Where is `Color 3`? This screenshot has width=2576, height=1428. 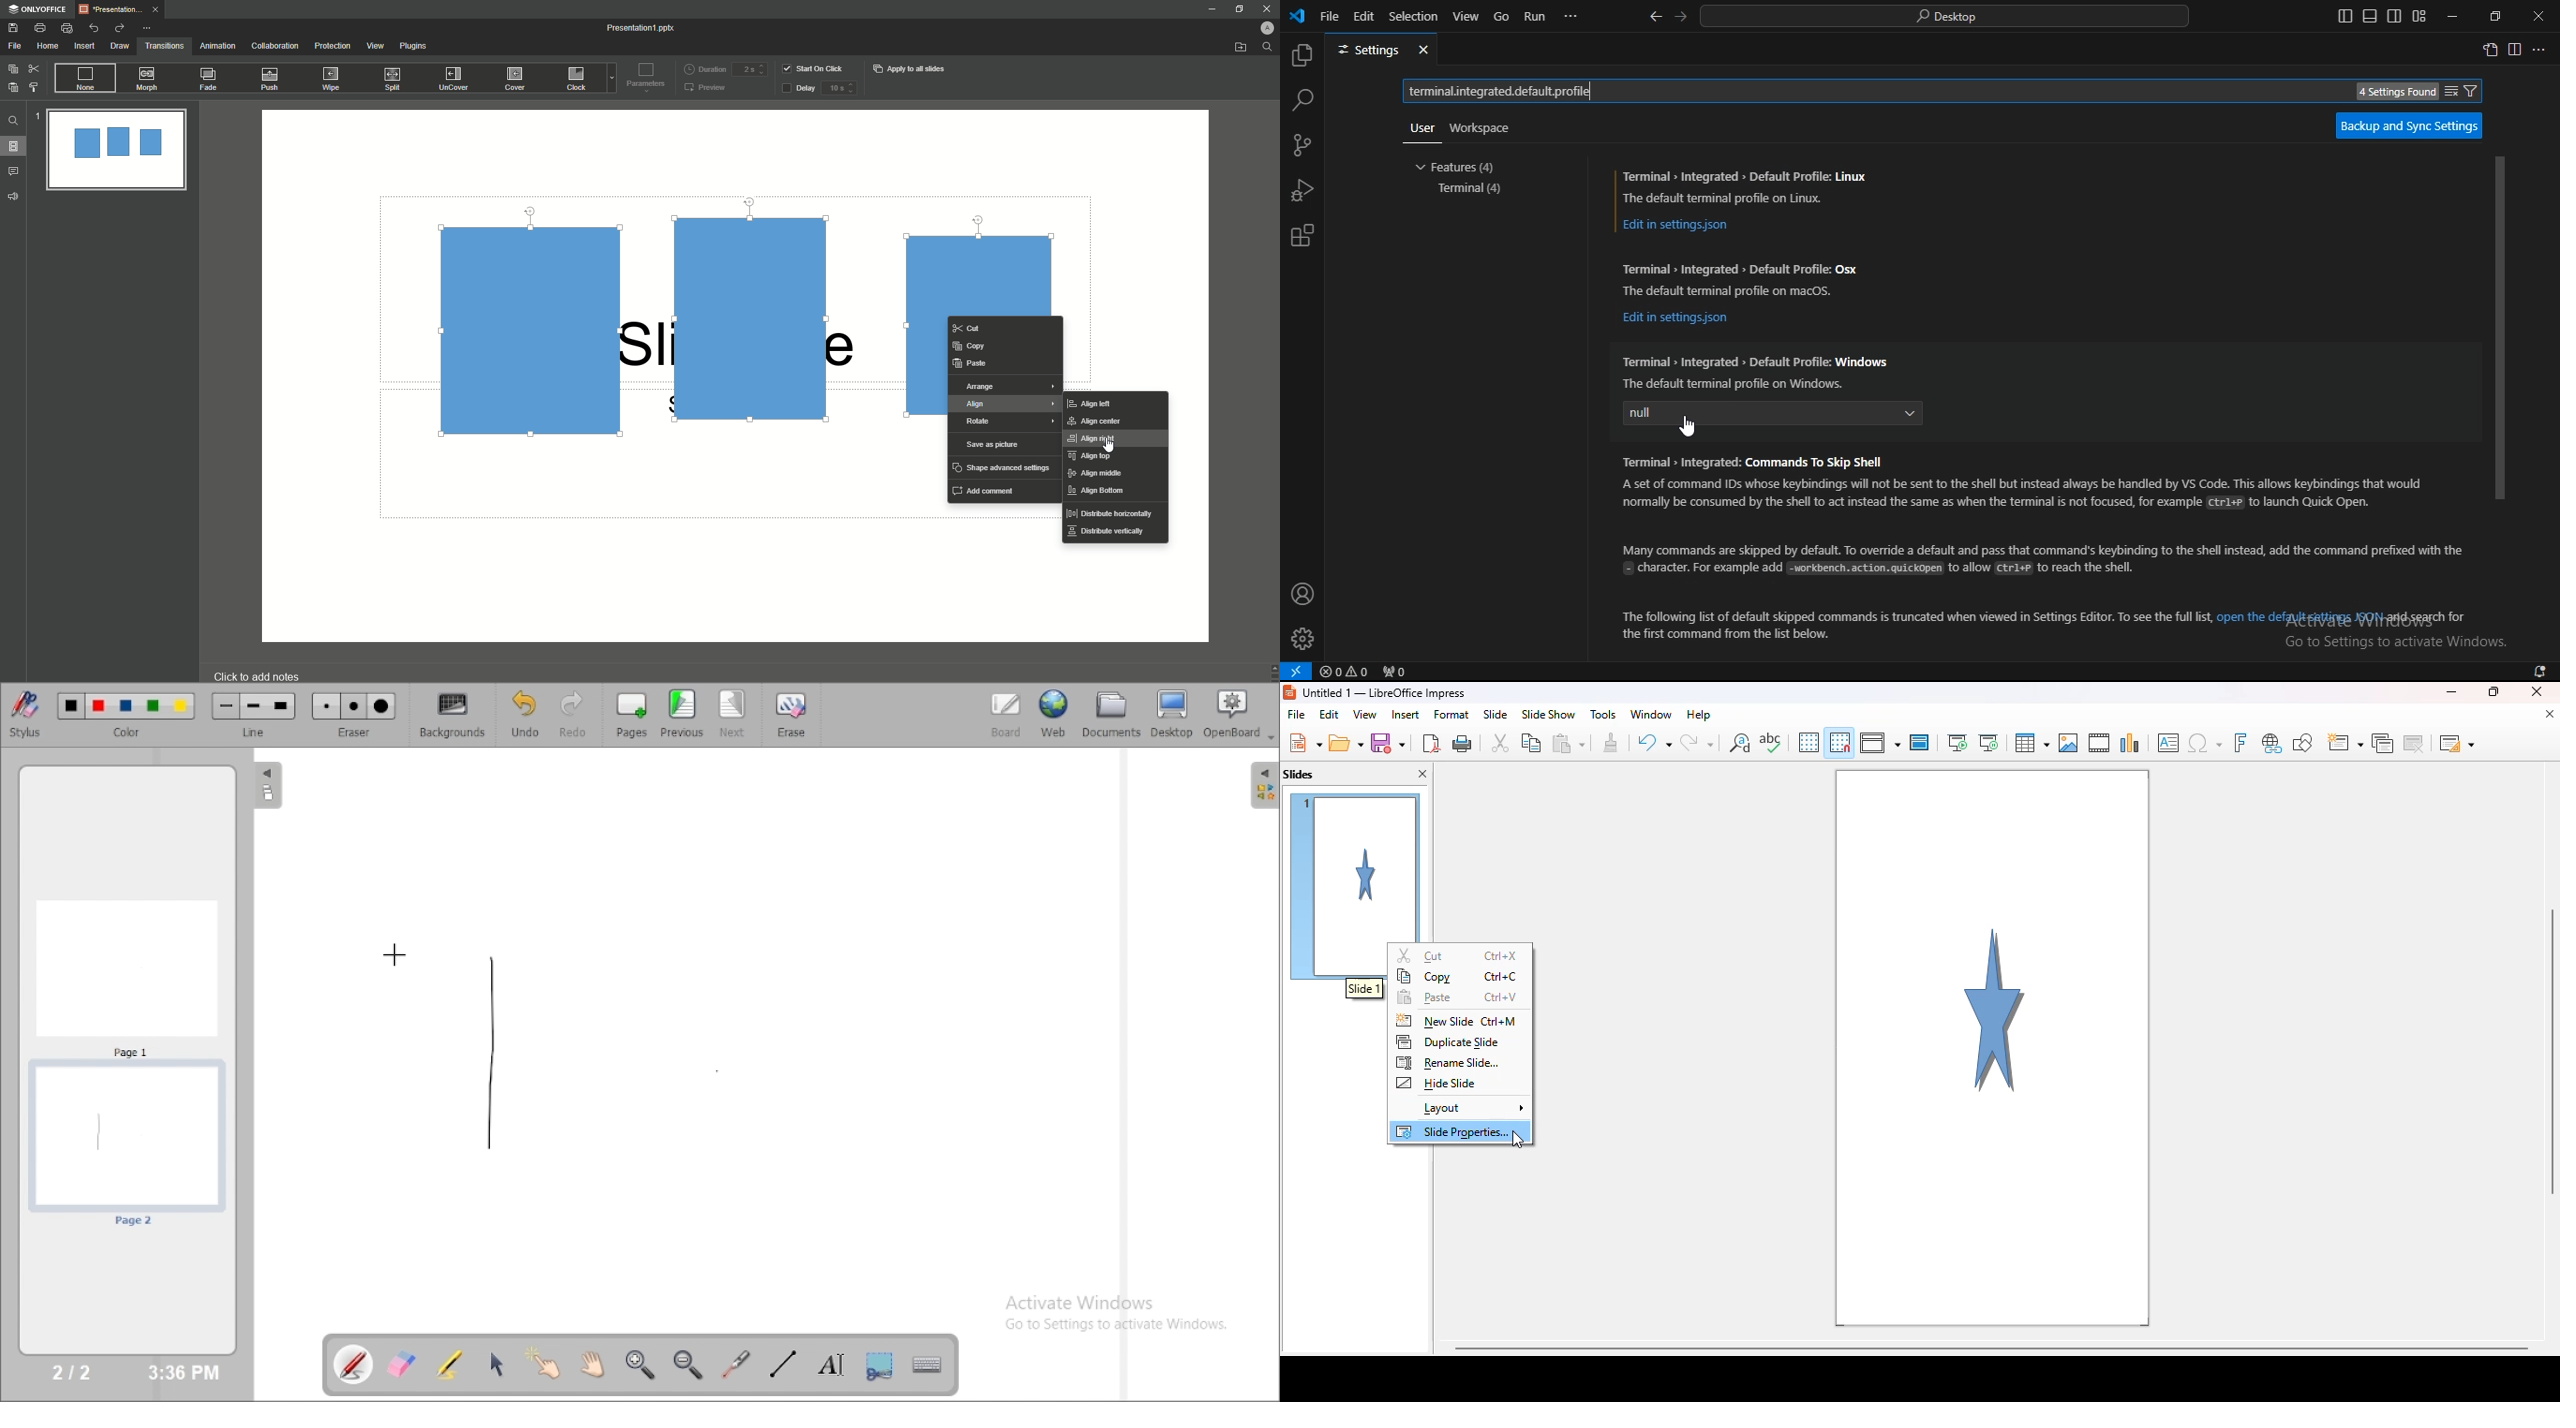 Color 3 is located at coordinates (126, 707).